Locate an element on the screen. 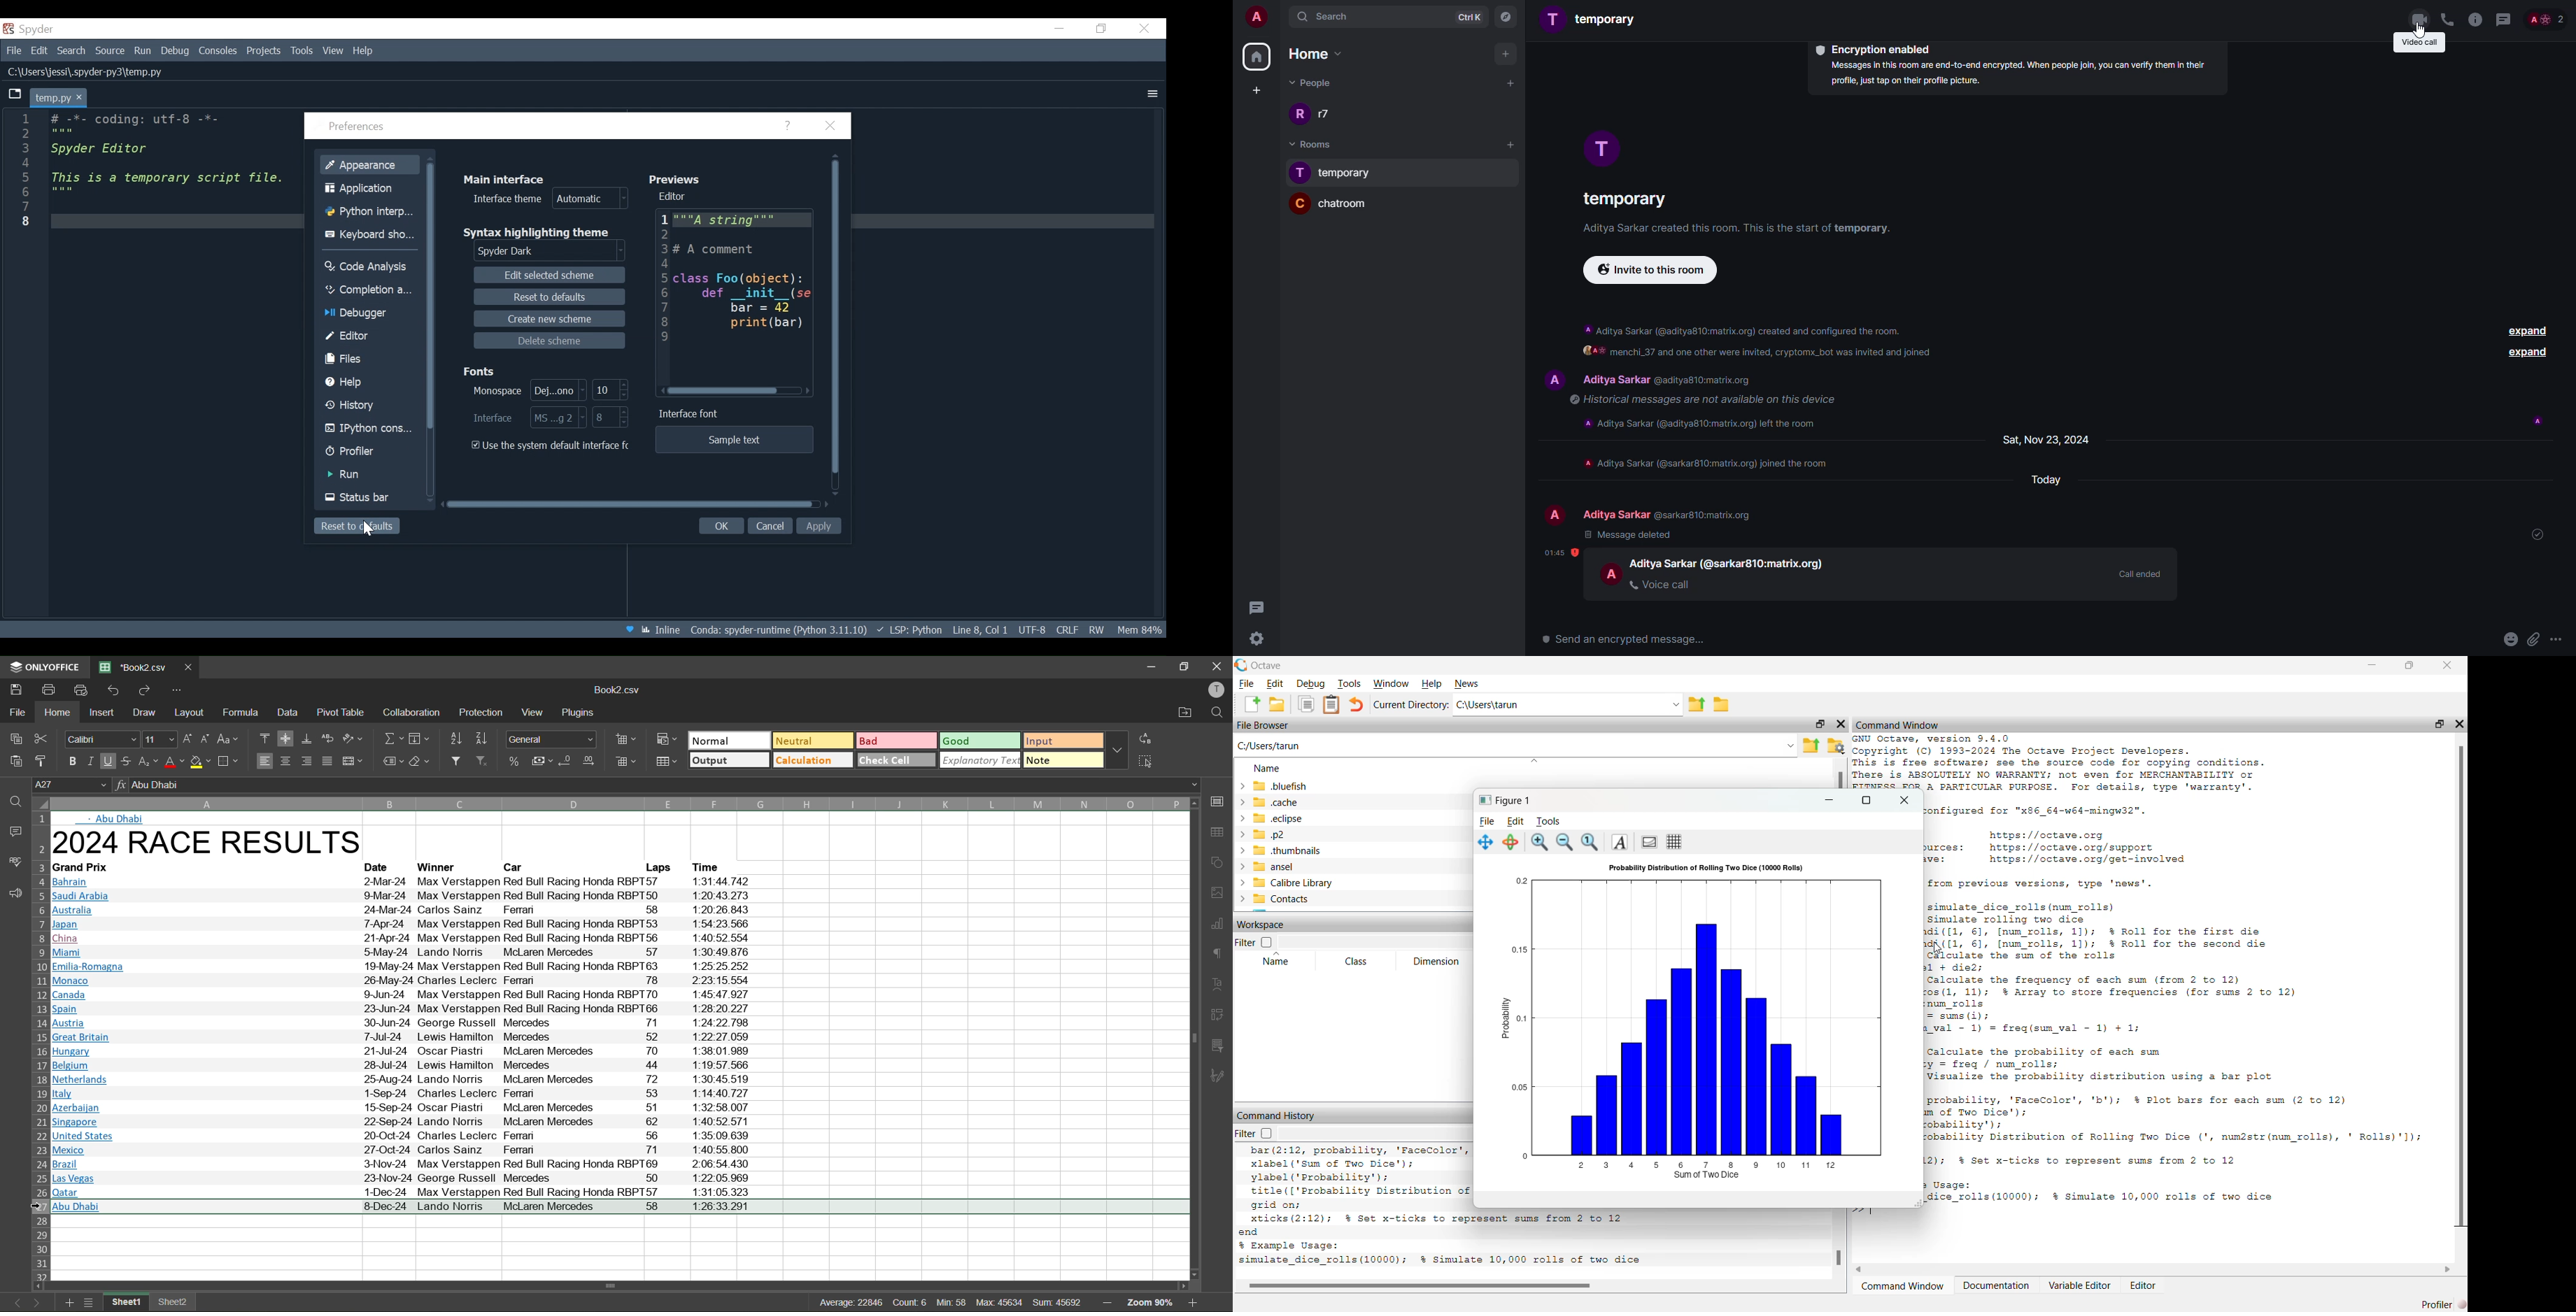 The width and height of the screenshot is (2576, 1316). text info is located at coordinates (401, 967).